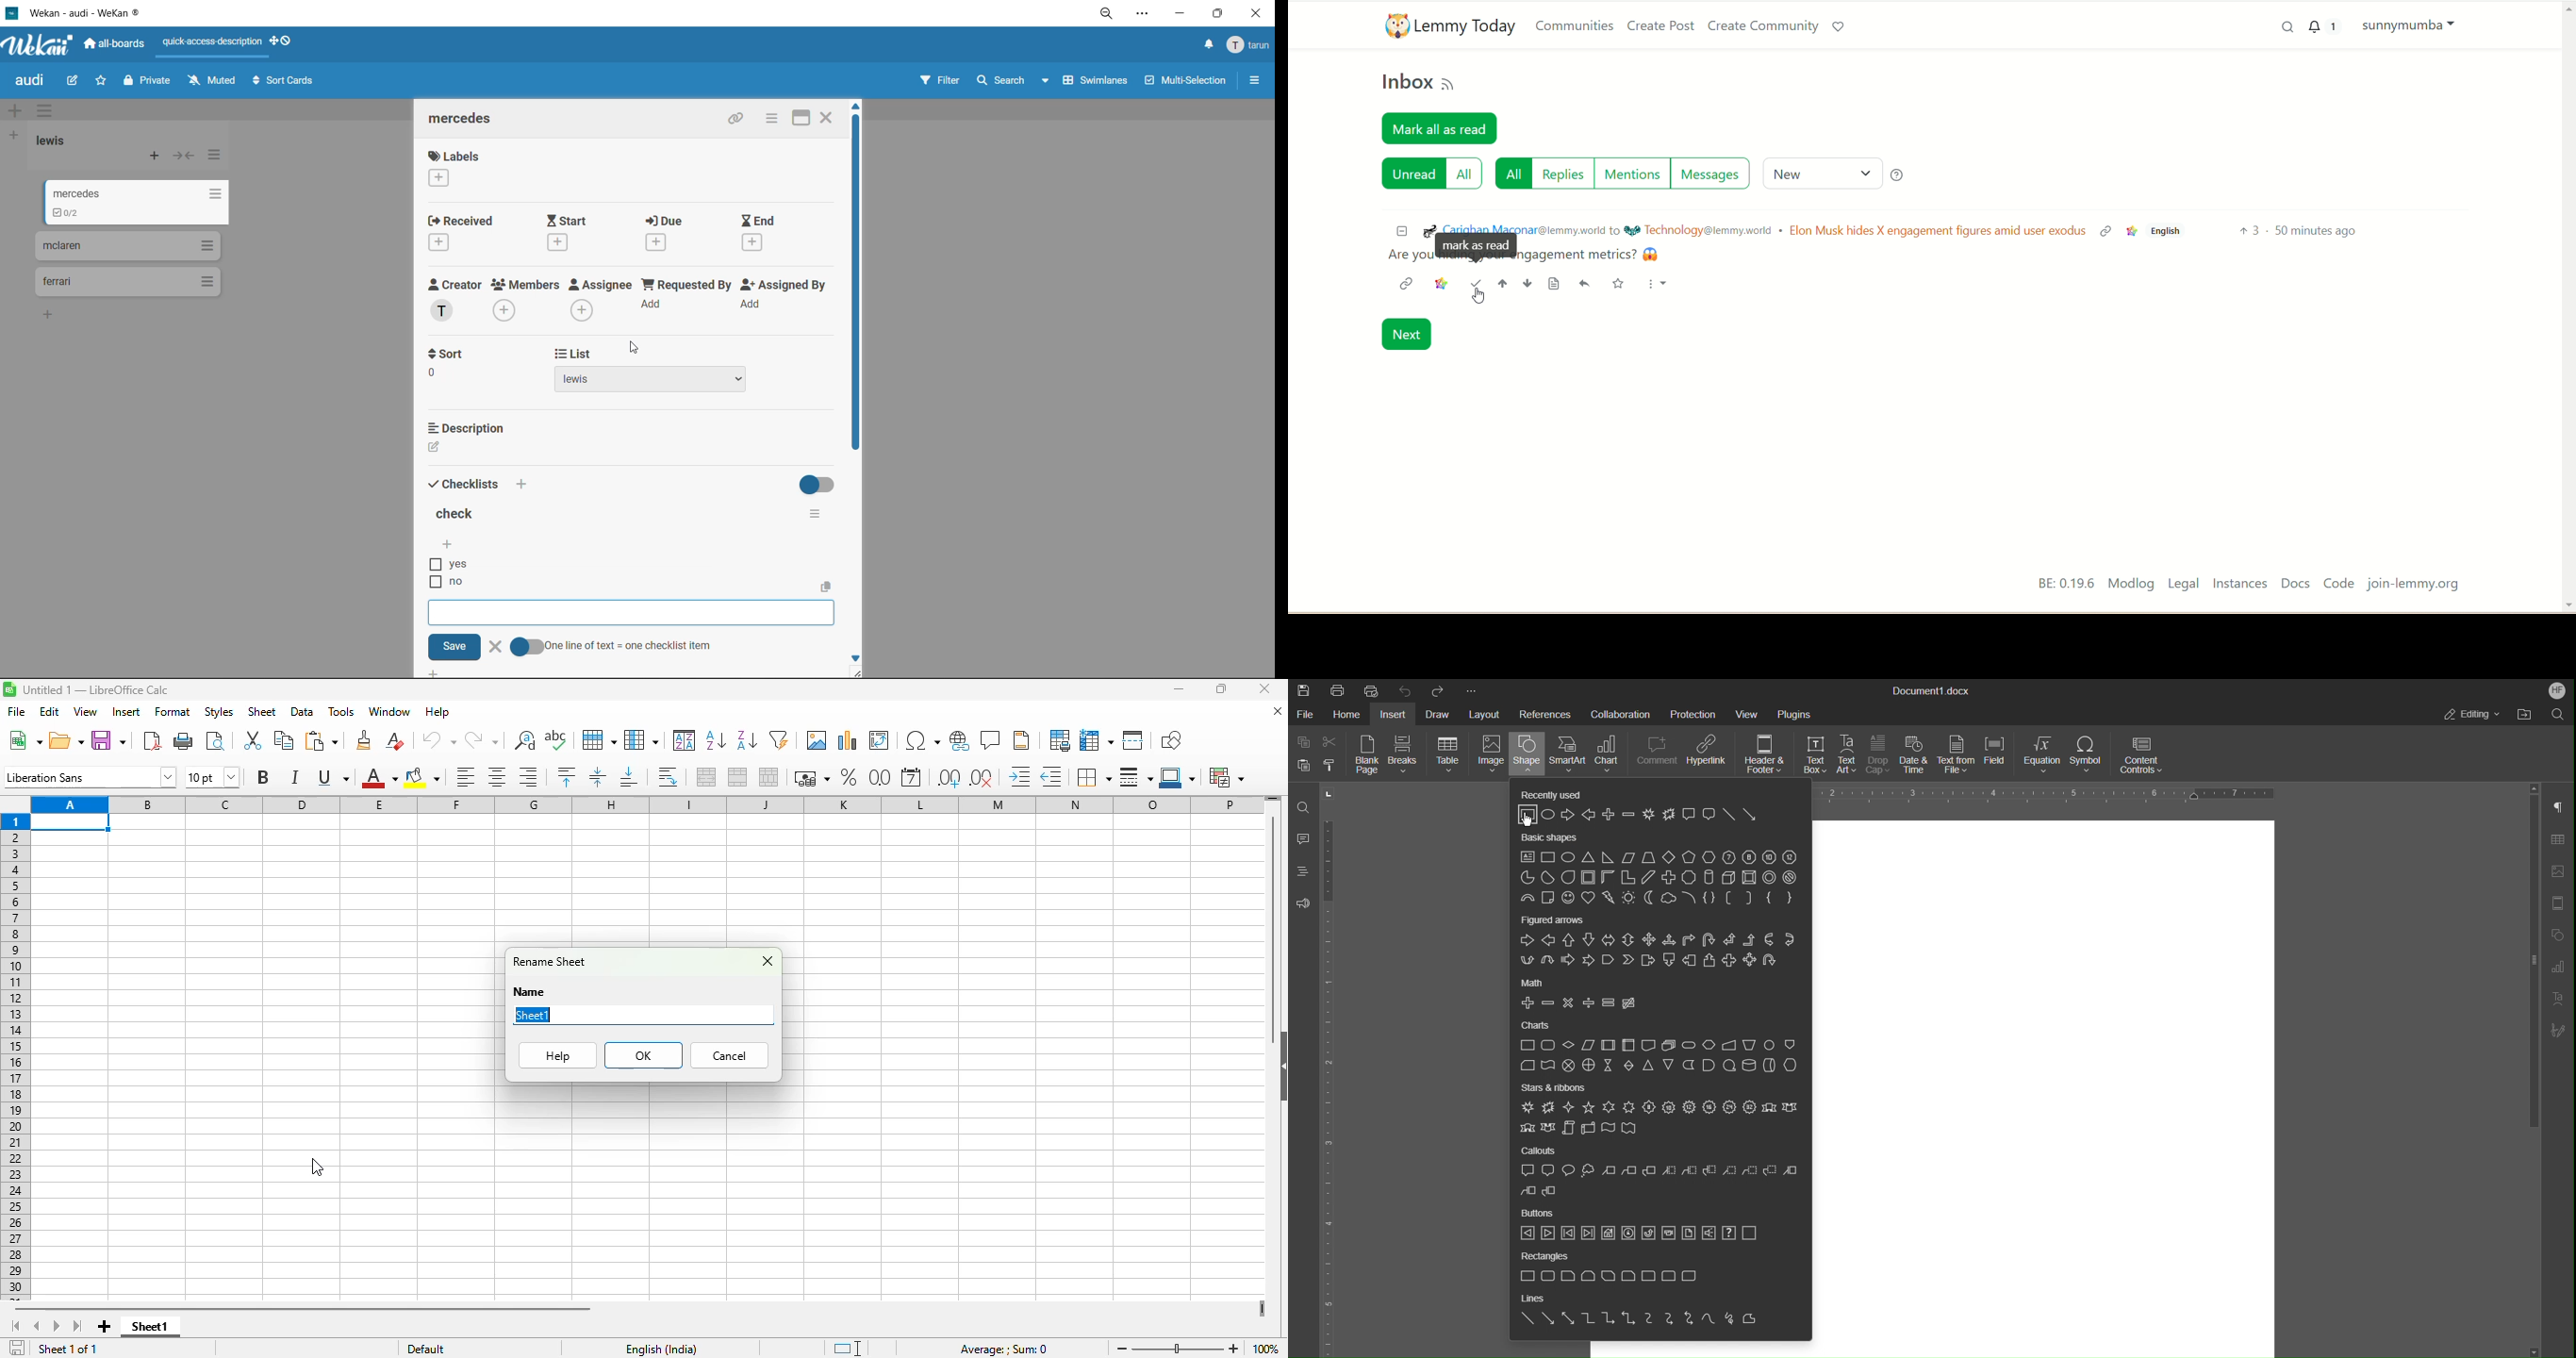  What do you see at coordinates (880, 776) in the screenshot?
I see `format as number` at bounding box center [880, 776].